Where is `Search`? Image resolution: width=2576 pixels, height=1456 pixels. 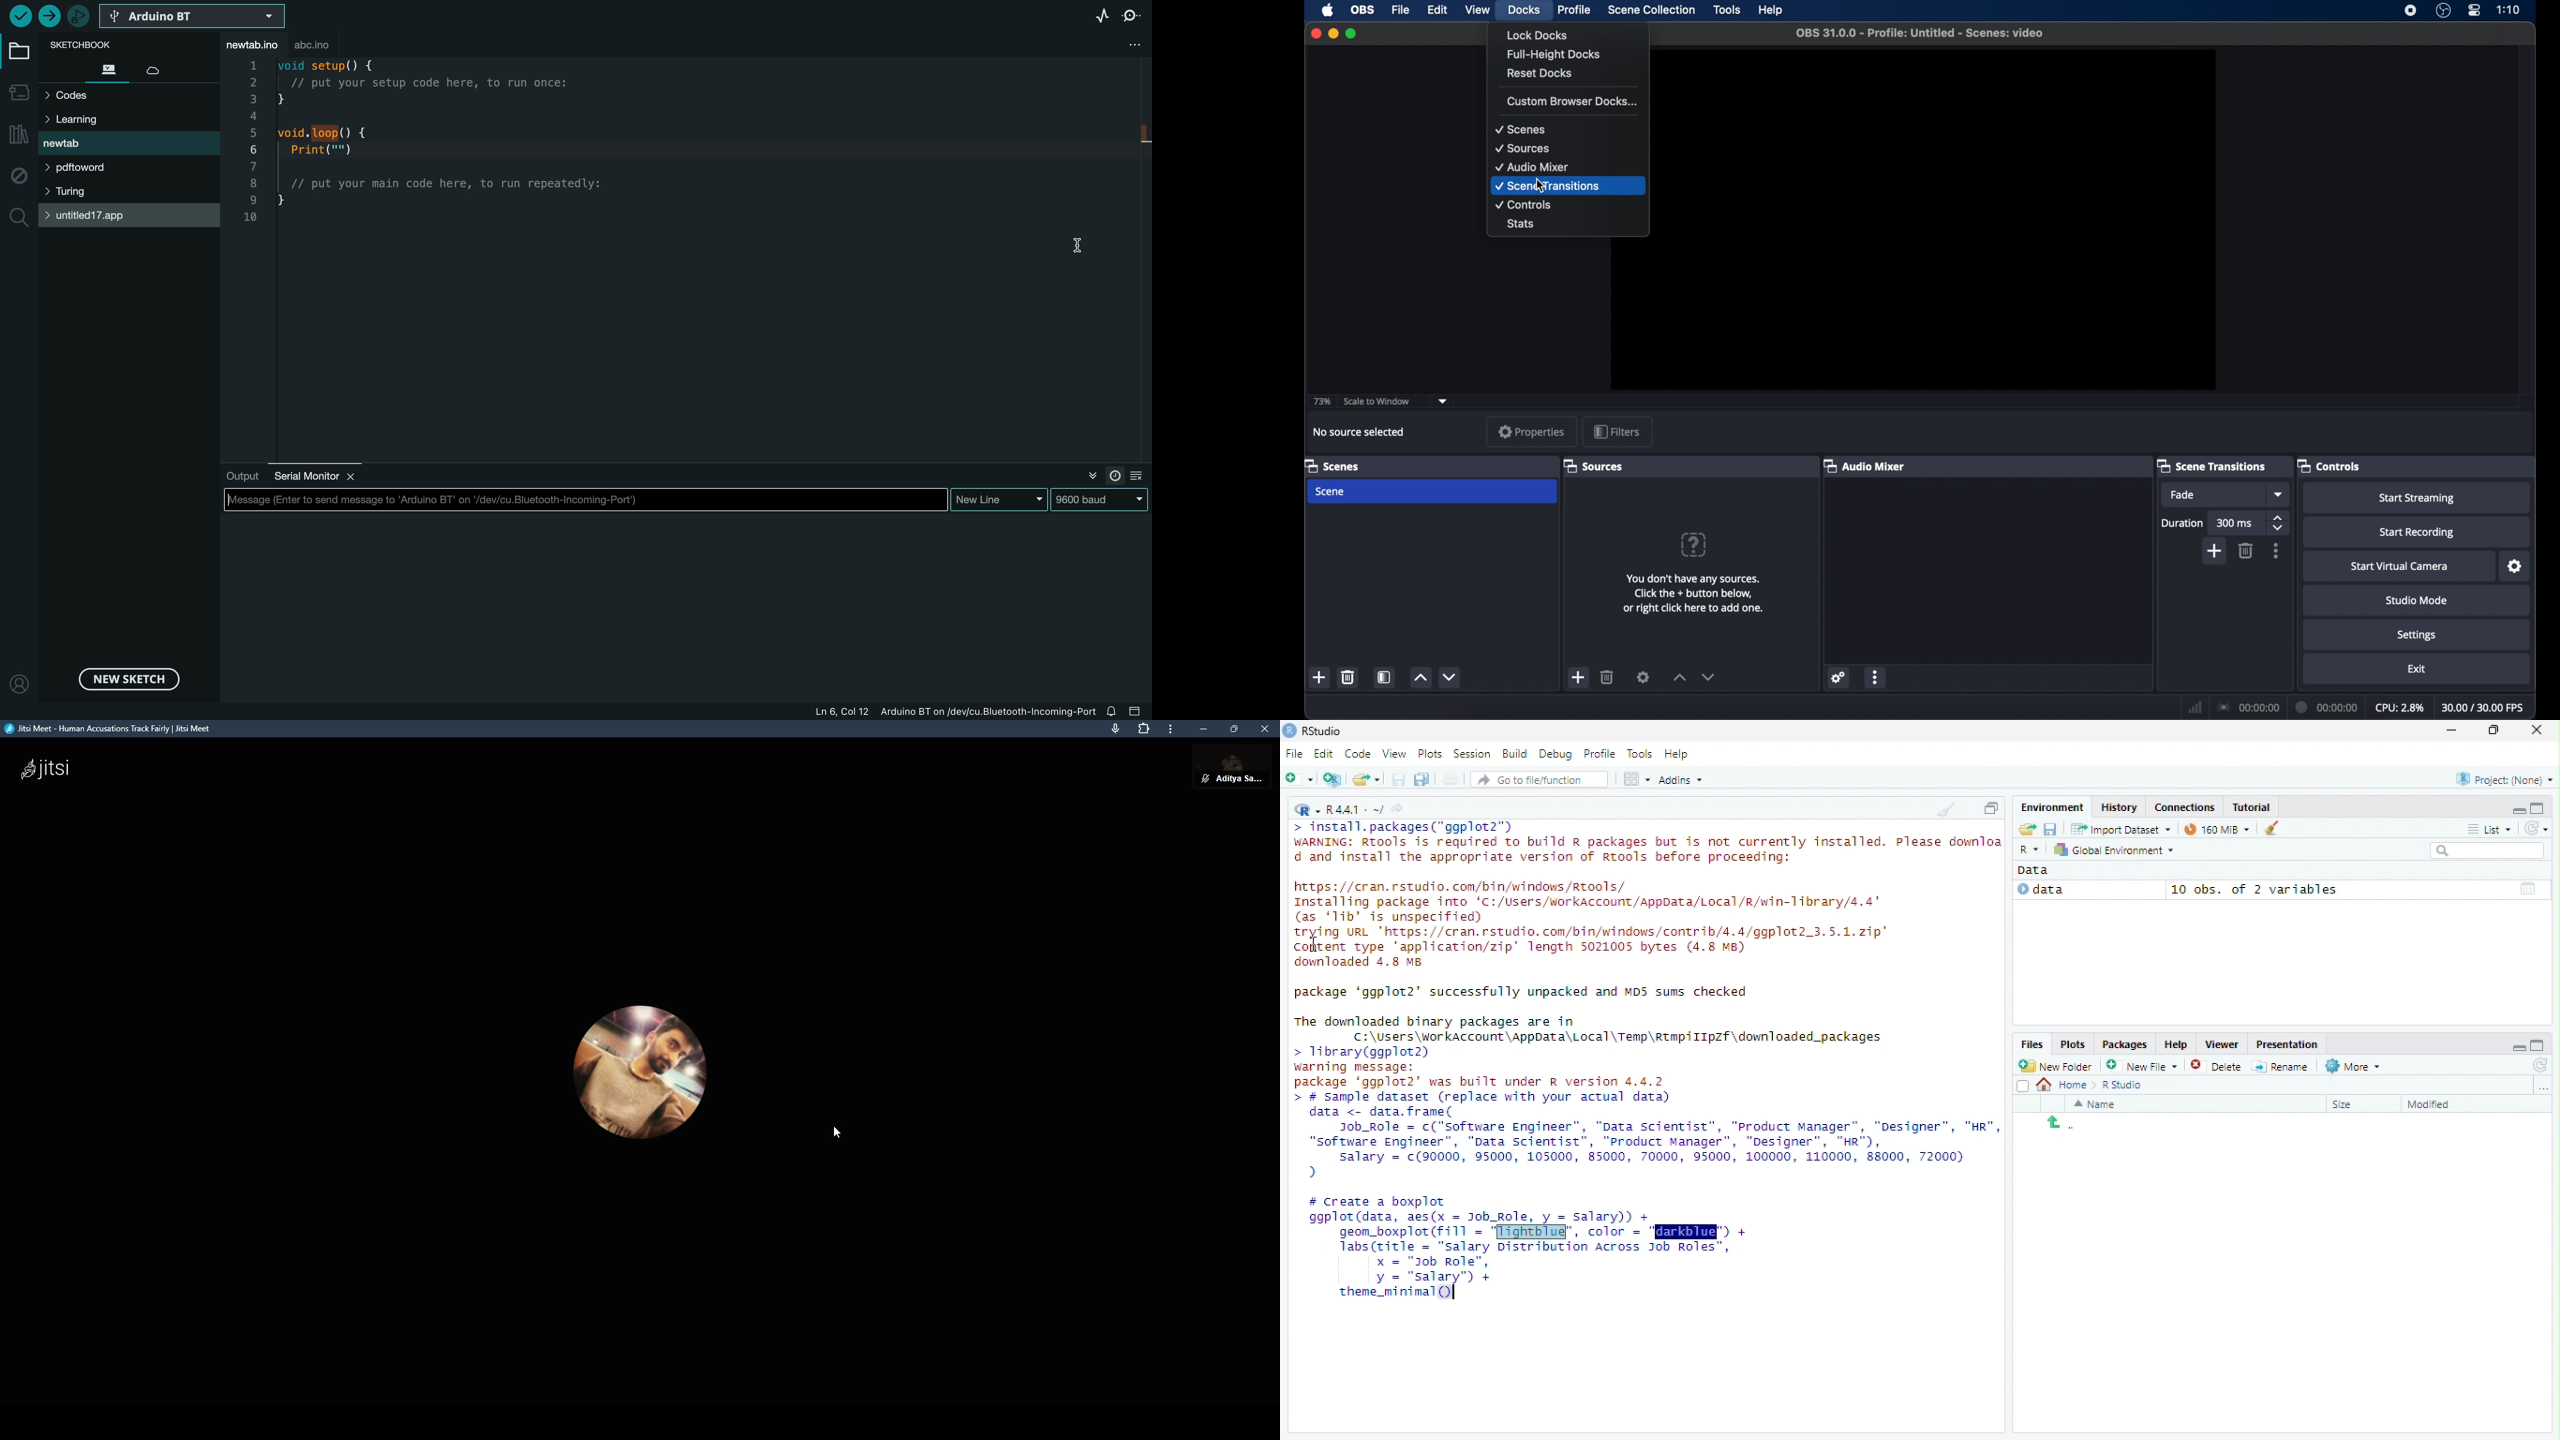 Search is located at coordinates (2489, 851).